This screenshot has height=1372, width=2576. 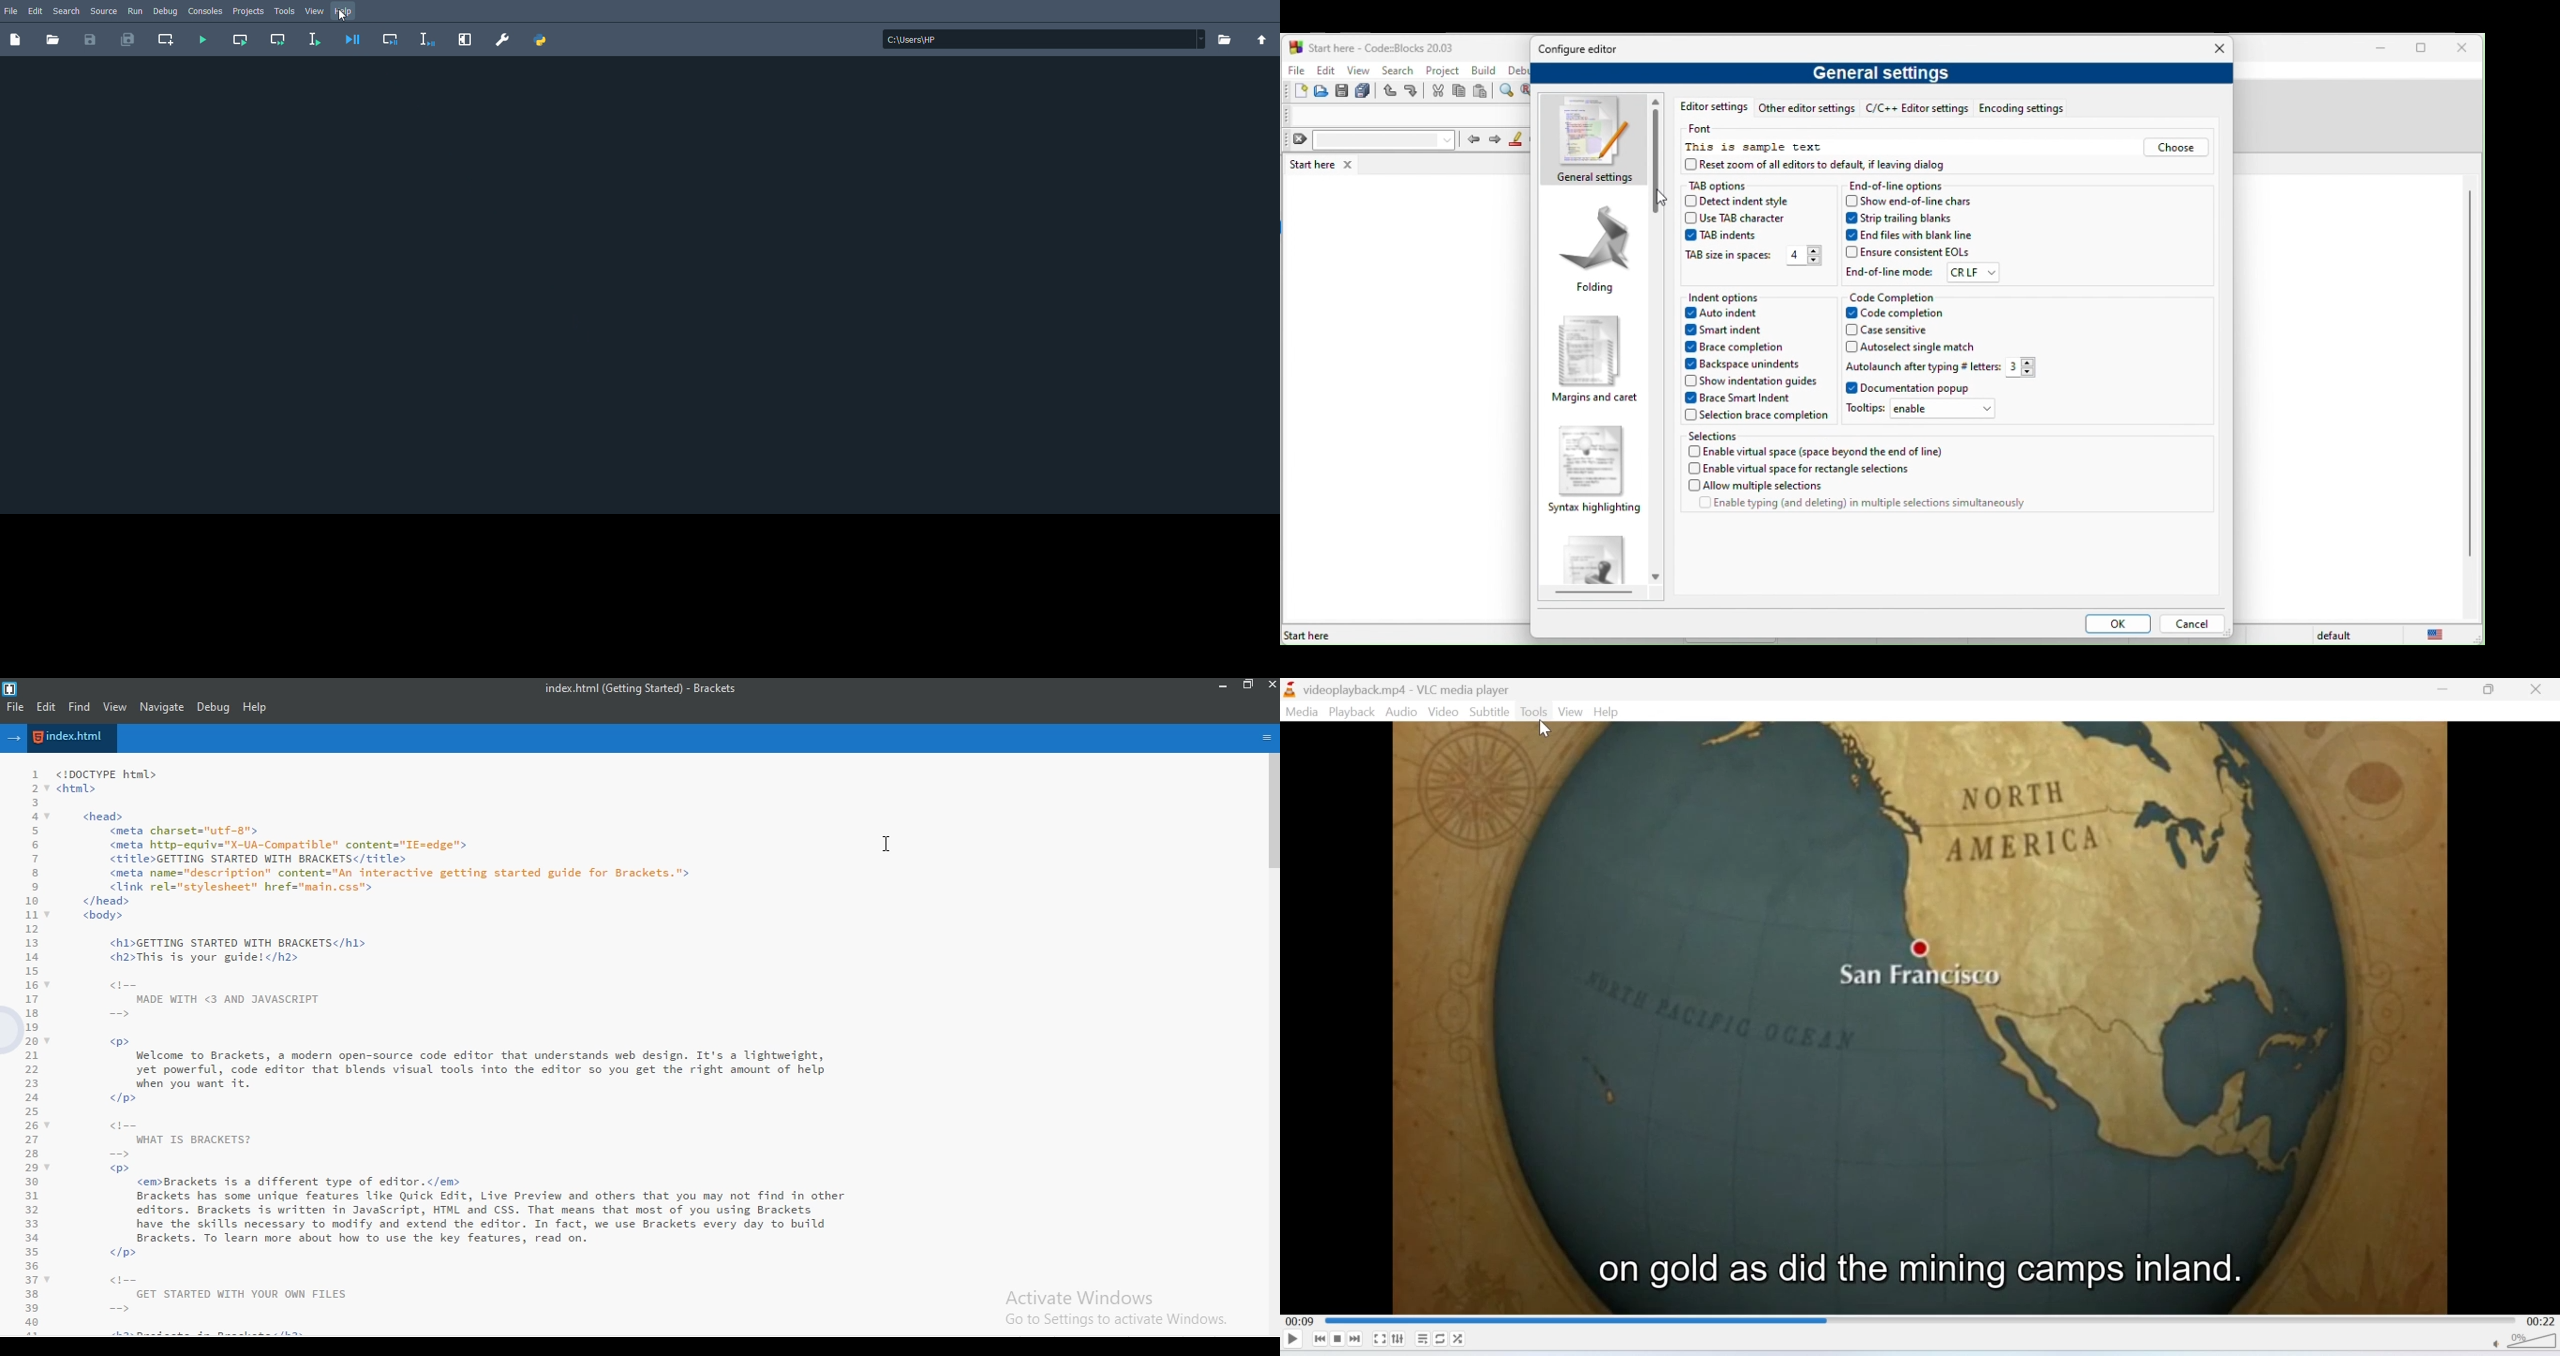 What do you see at coordinates (888, 843) in the screenshot?
I see `cursor` at bounding box center [888, 843].